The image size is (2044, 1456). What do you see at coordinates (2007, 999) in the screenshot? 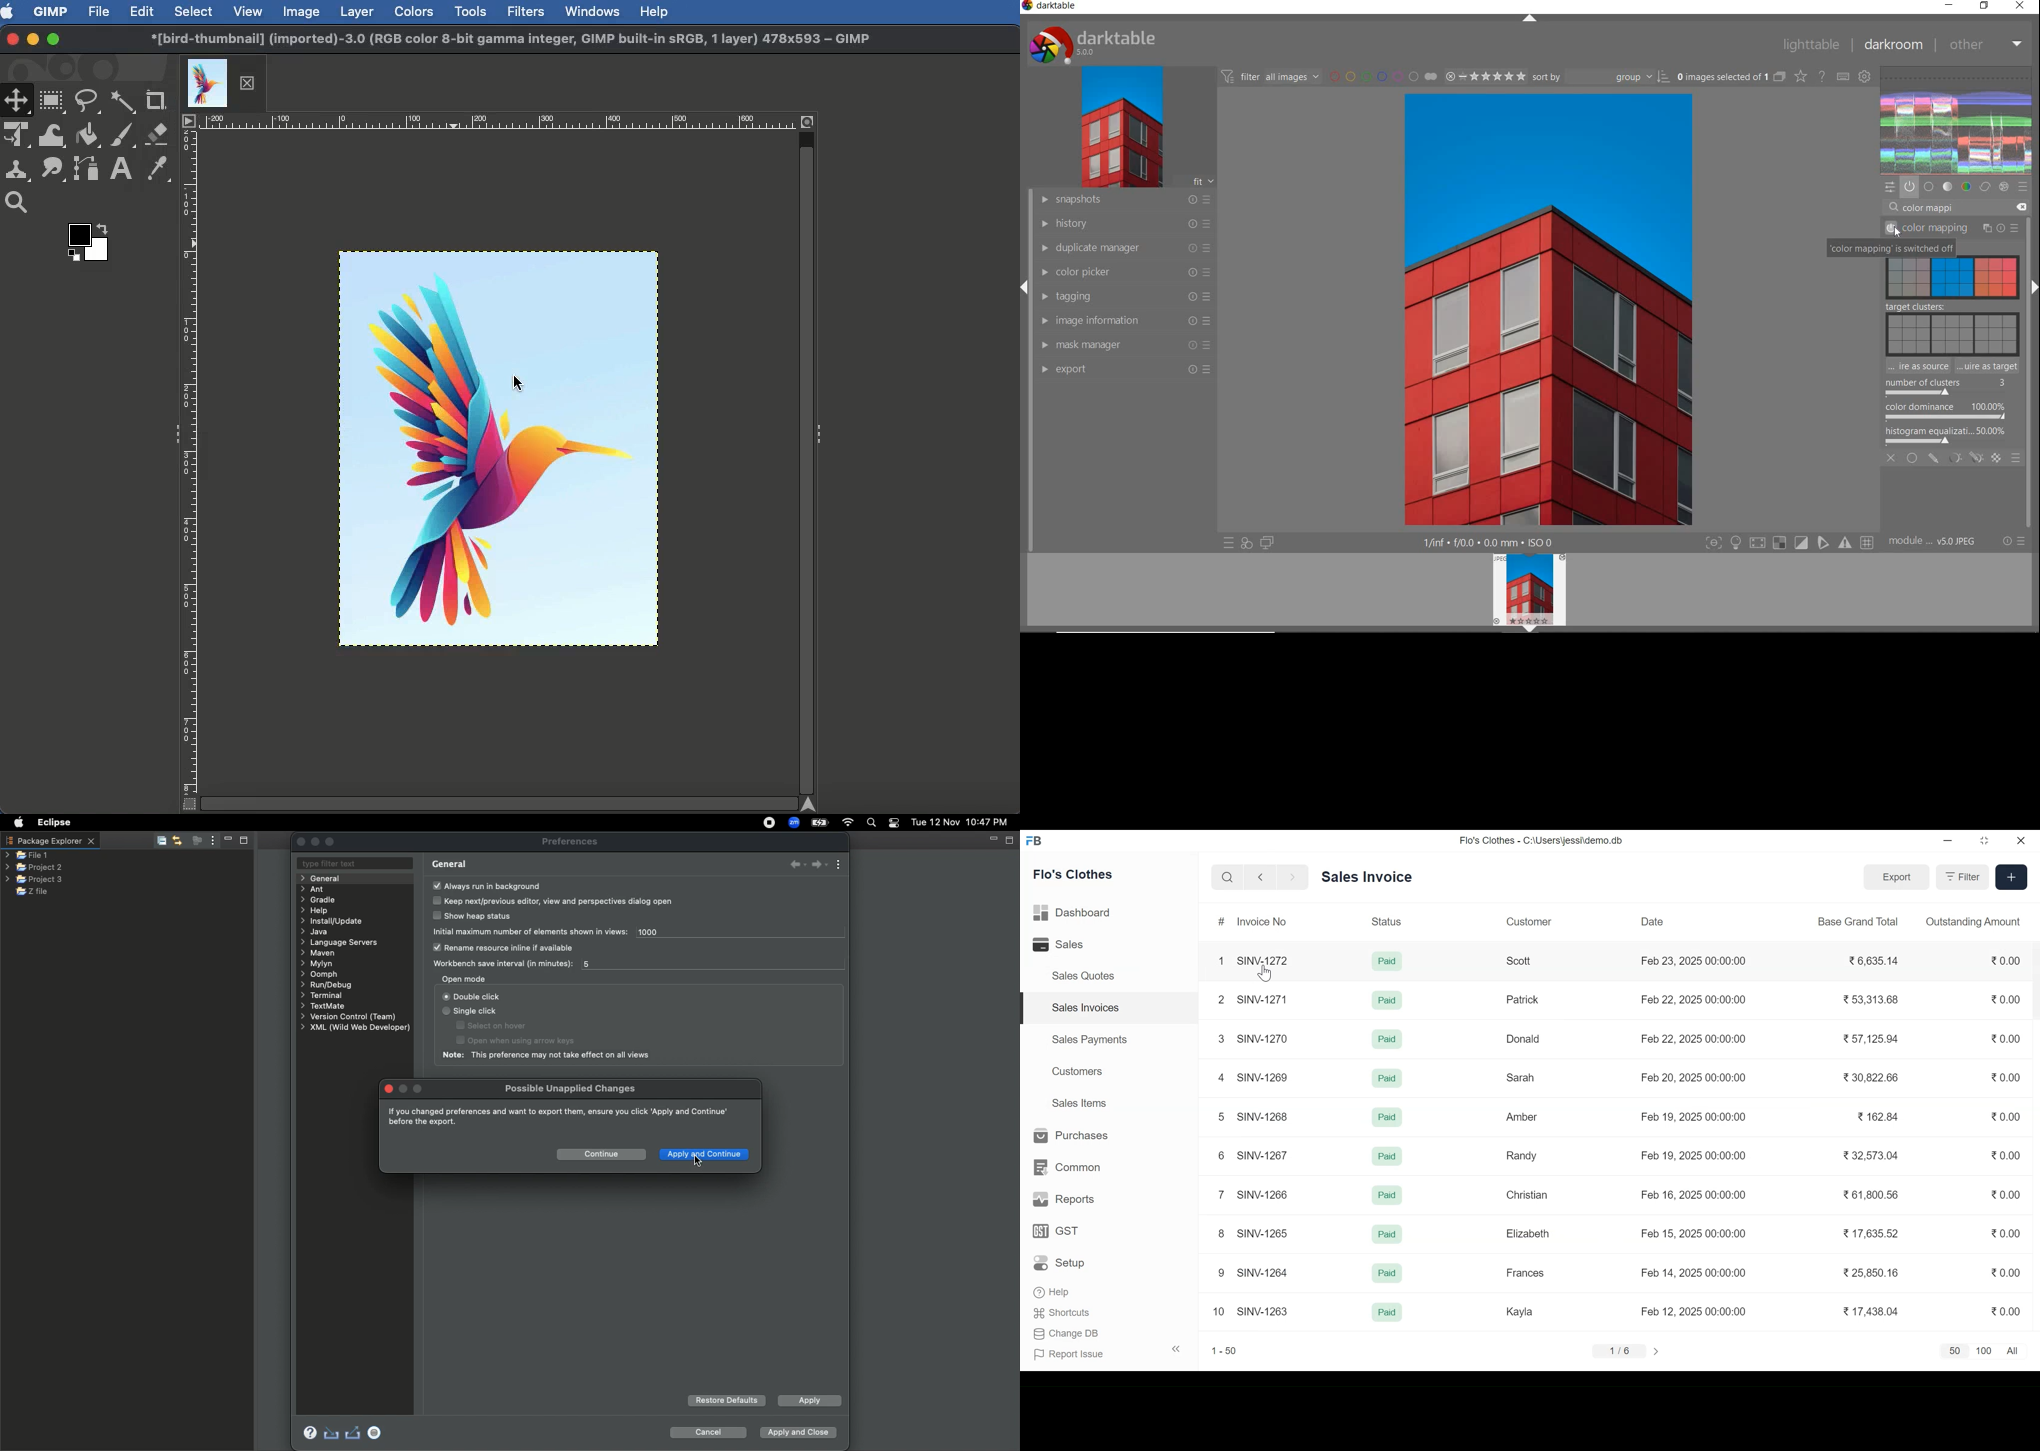
I see `0.00` at bounding box center [2007, 999].